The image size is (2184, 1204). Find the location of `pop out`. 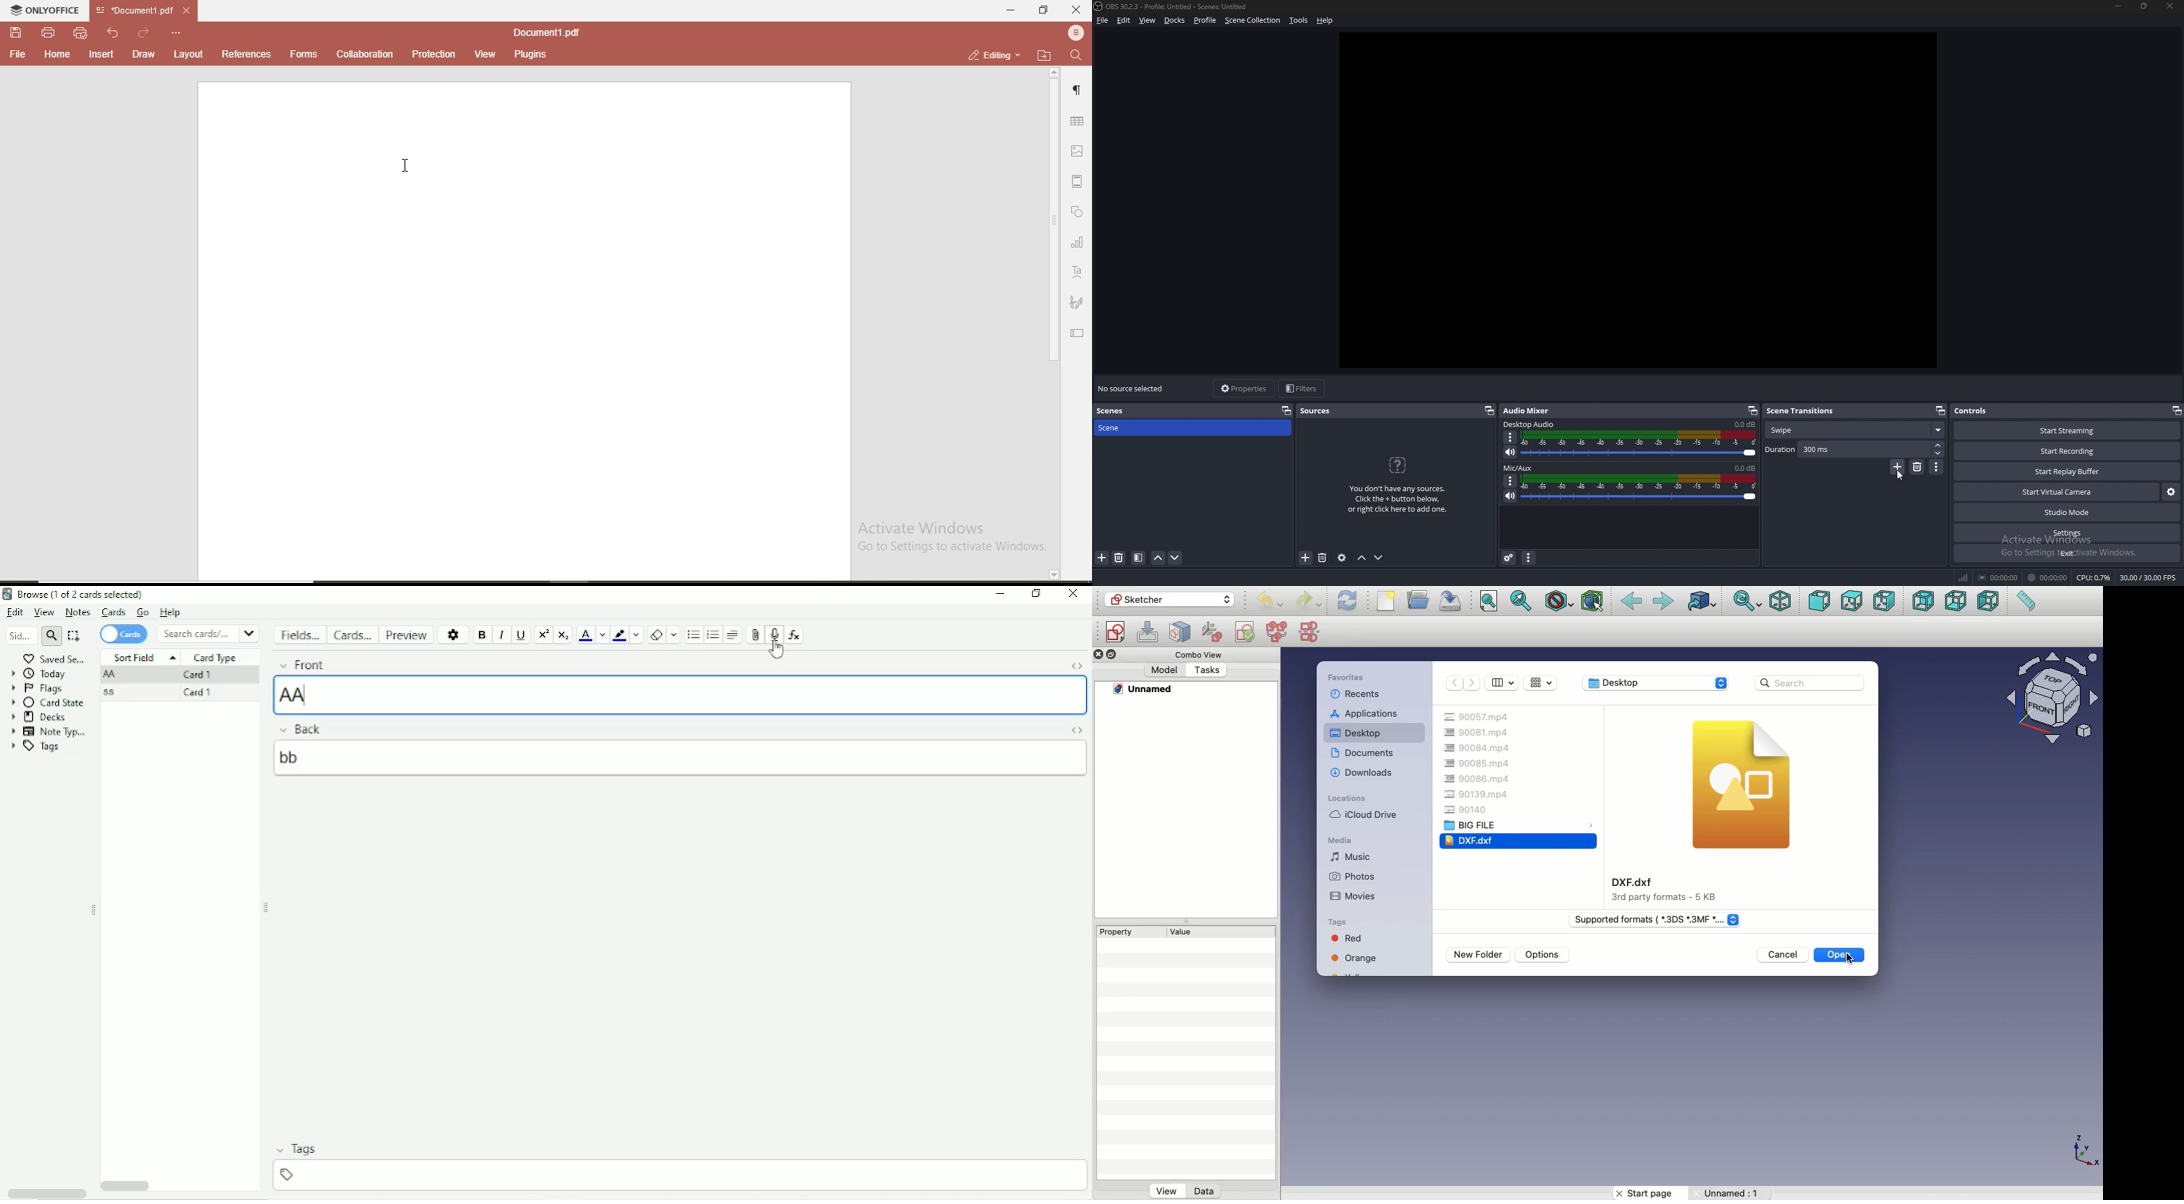

pop out is located at coordinates (1753, 412).